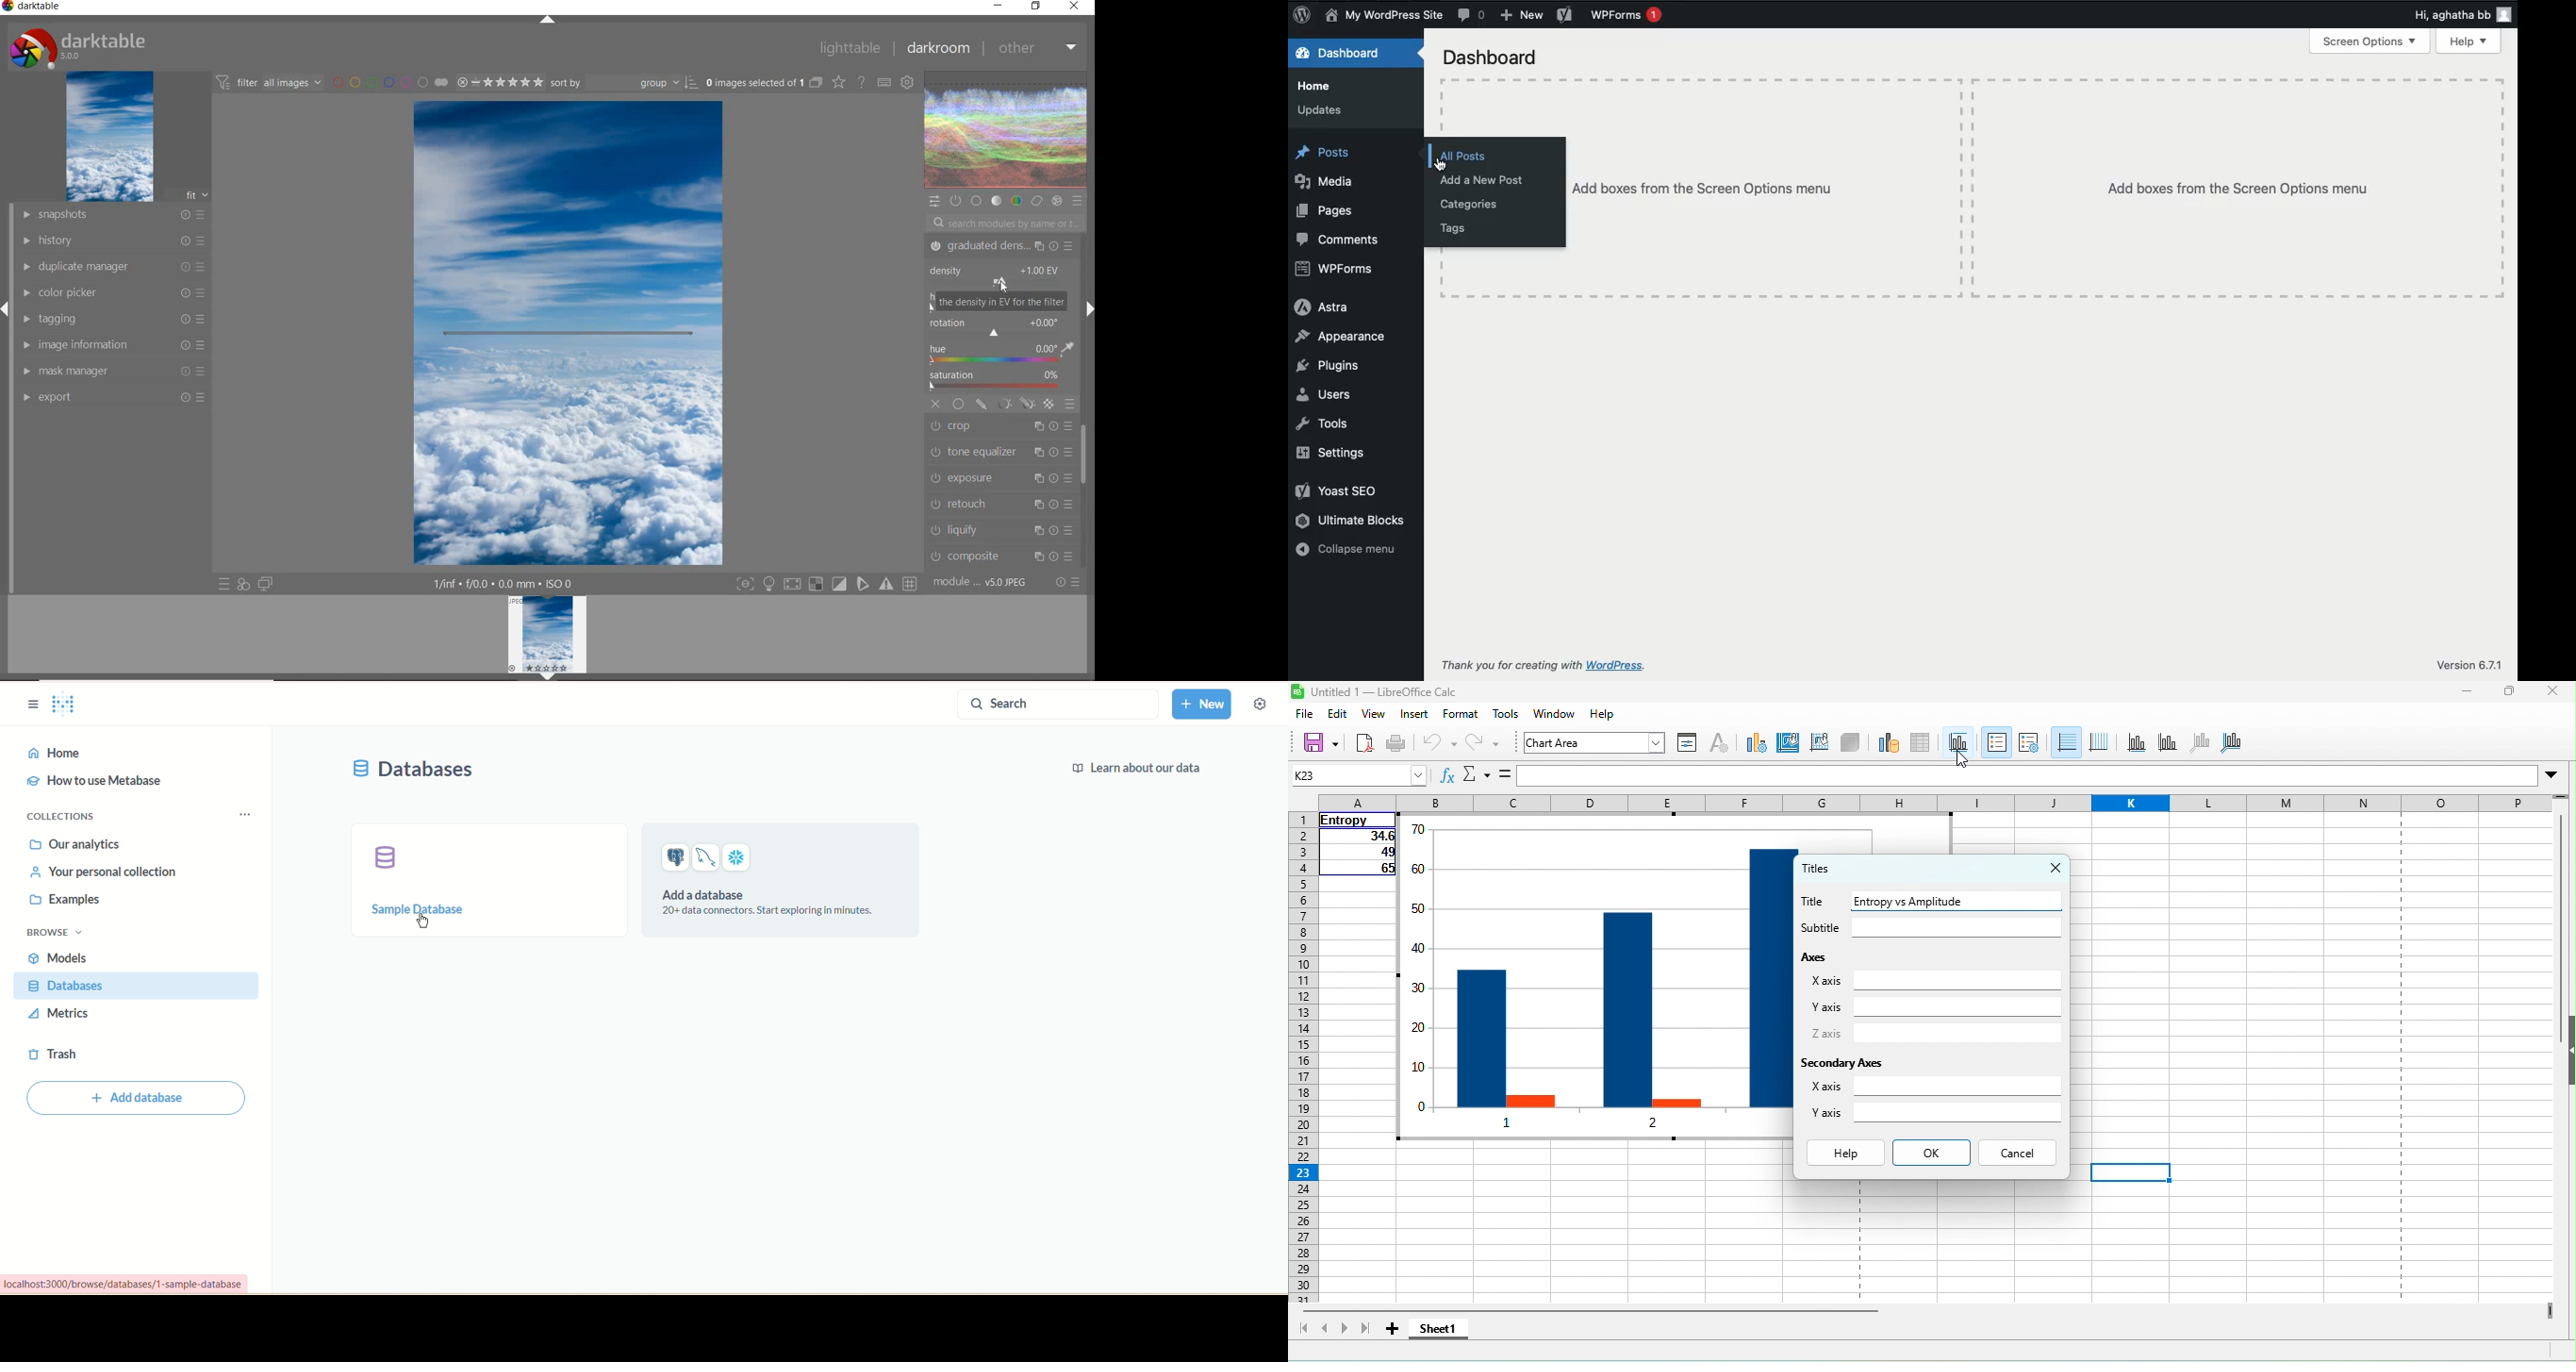 The height and width of the screenshot is (1372, 2576). What do you see at coordinates (243, 584) in the screenshot?
I see `QUICK ACCESS FOR APLYING ANY OF YOUR STYLES` at bounding box center [243, 584].